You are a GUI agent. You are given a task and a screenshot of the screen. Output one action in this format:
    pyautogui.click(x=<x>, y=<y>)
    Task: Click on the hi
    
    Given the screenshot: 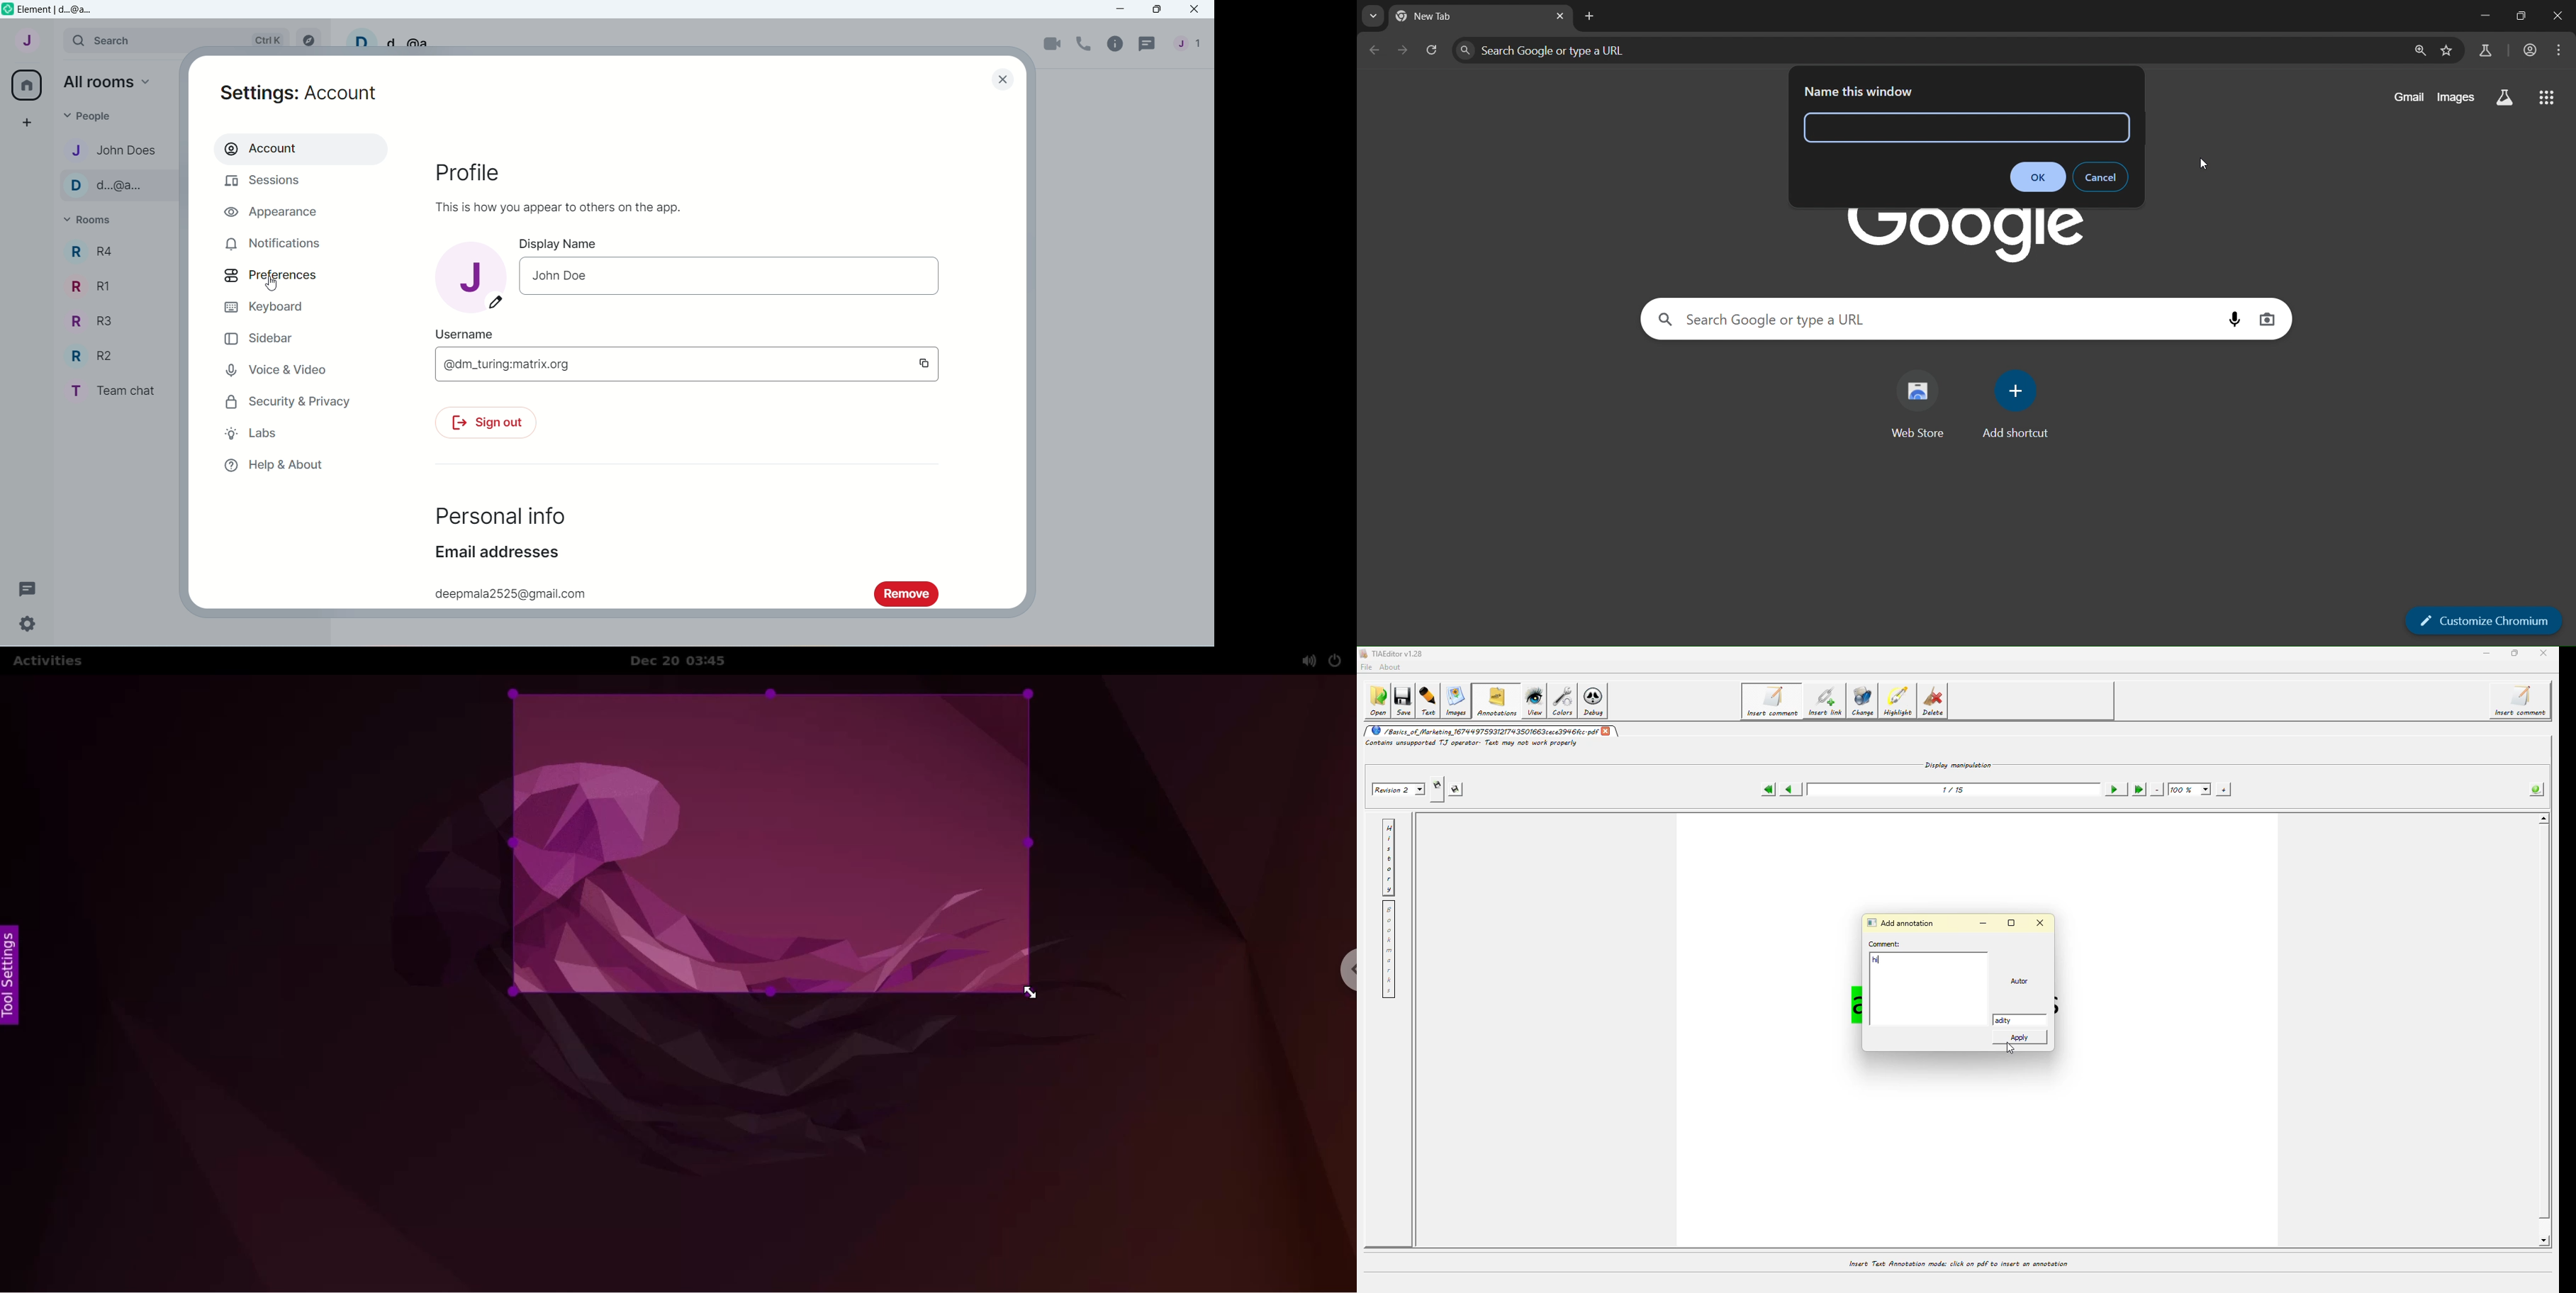 What is the action you would take?
    pyautogui.click(x=1877, y=959)
    